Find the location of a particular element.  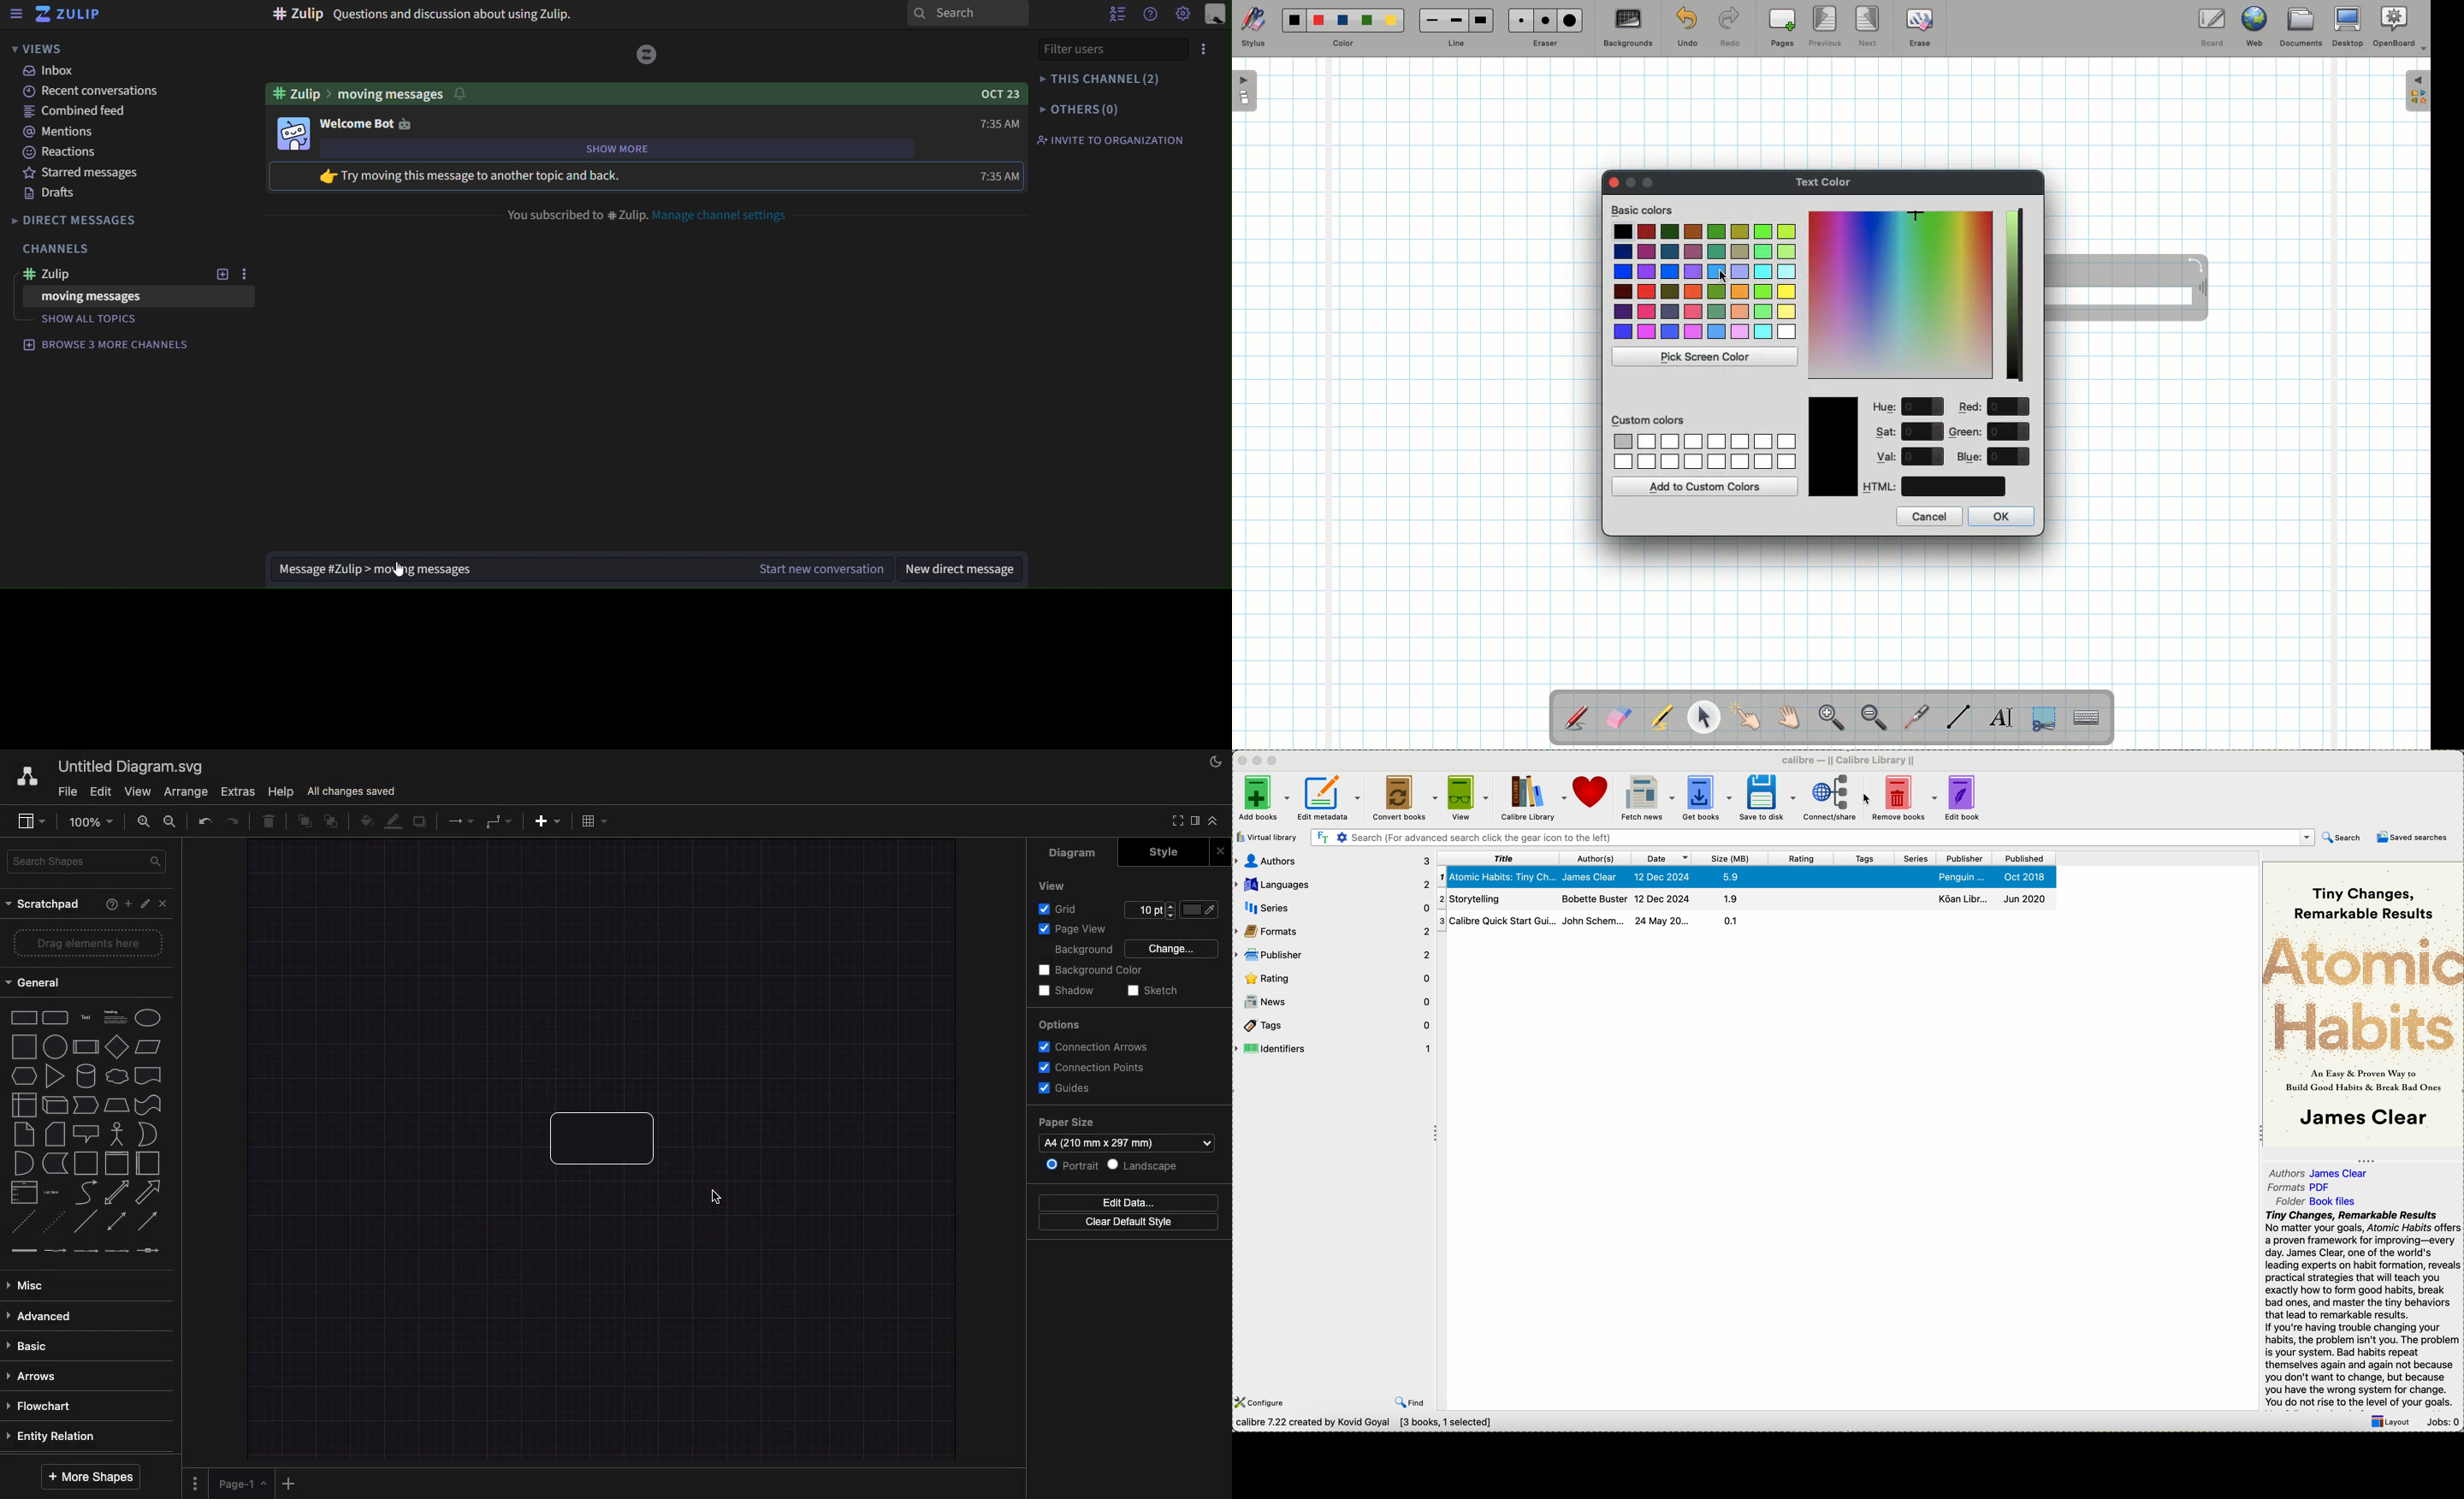

title is located at coordinates (1497, 858).